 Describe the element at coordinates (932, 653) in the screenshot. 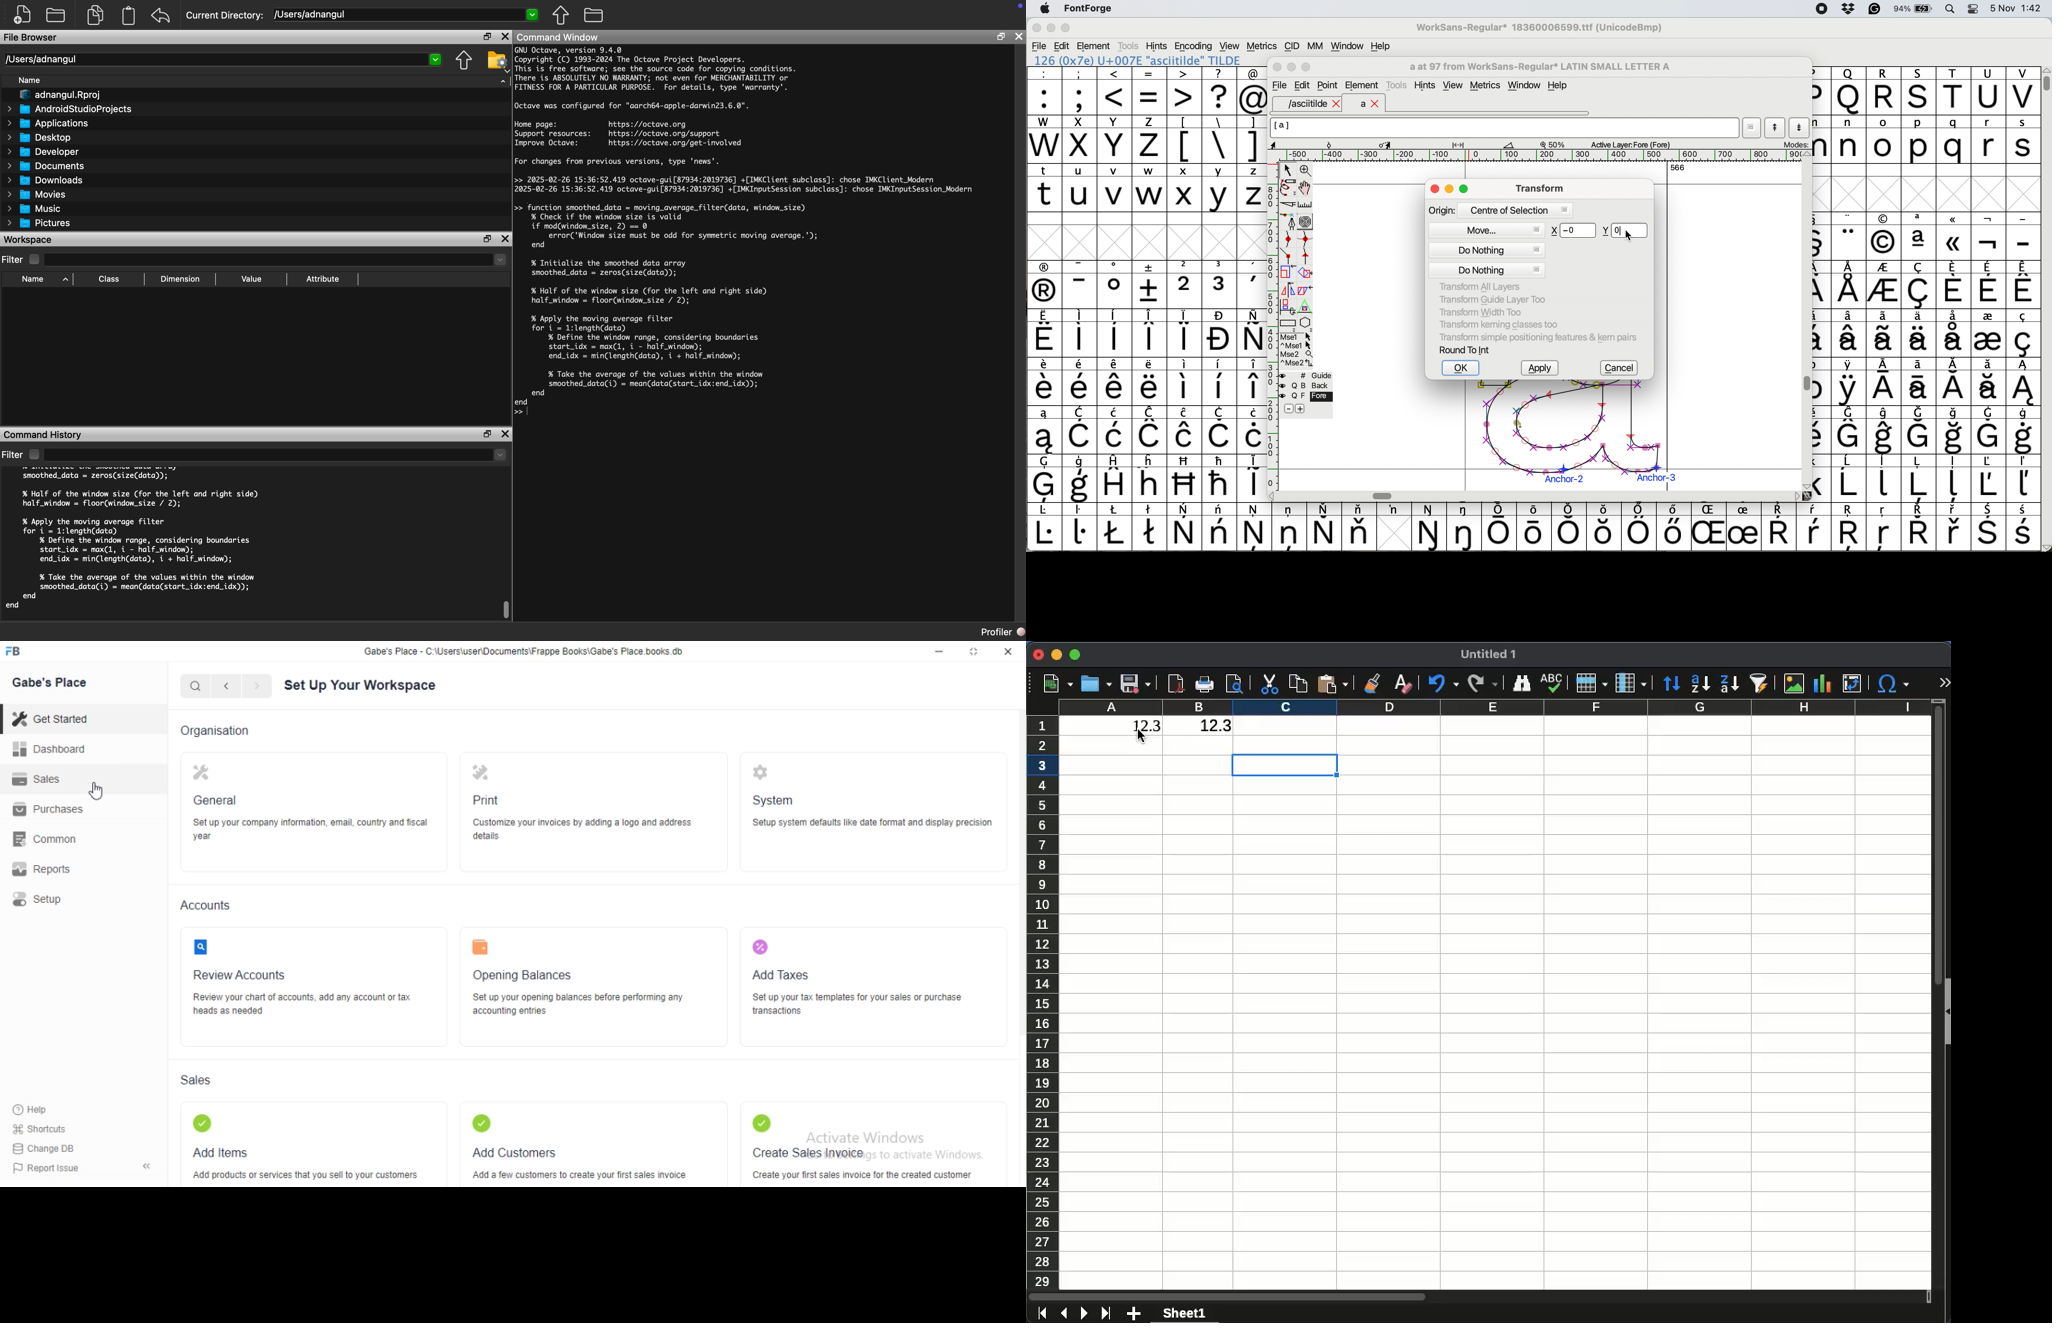

I see `minimize` at that location.